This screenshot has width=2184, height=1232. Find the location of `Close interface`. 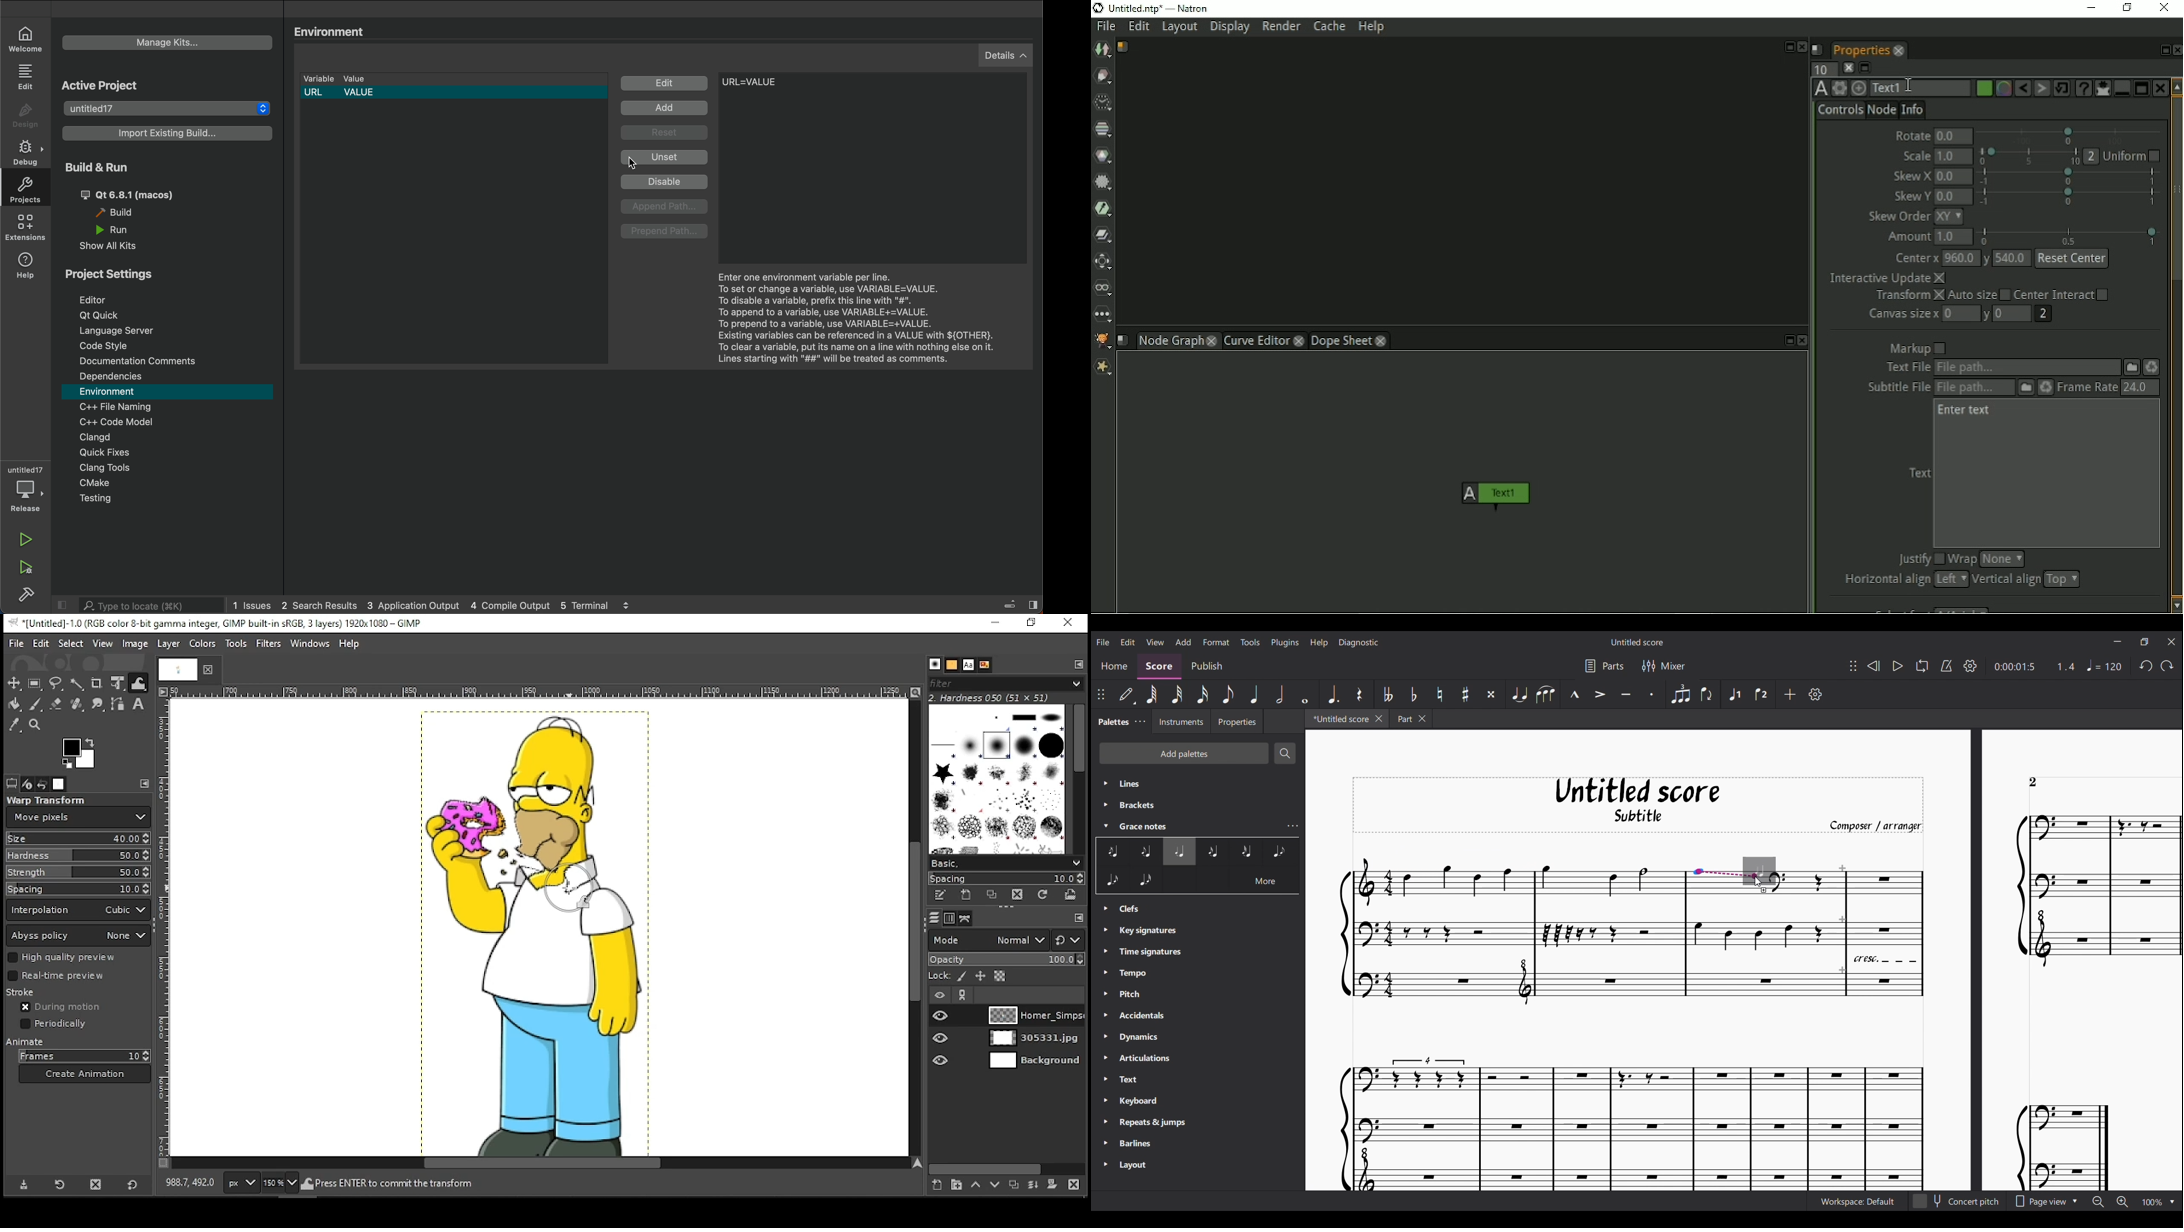

Close interface is located at coordinates (2172, 642).